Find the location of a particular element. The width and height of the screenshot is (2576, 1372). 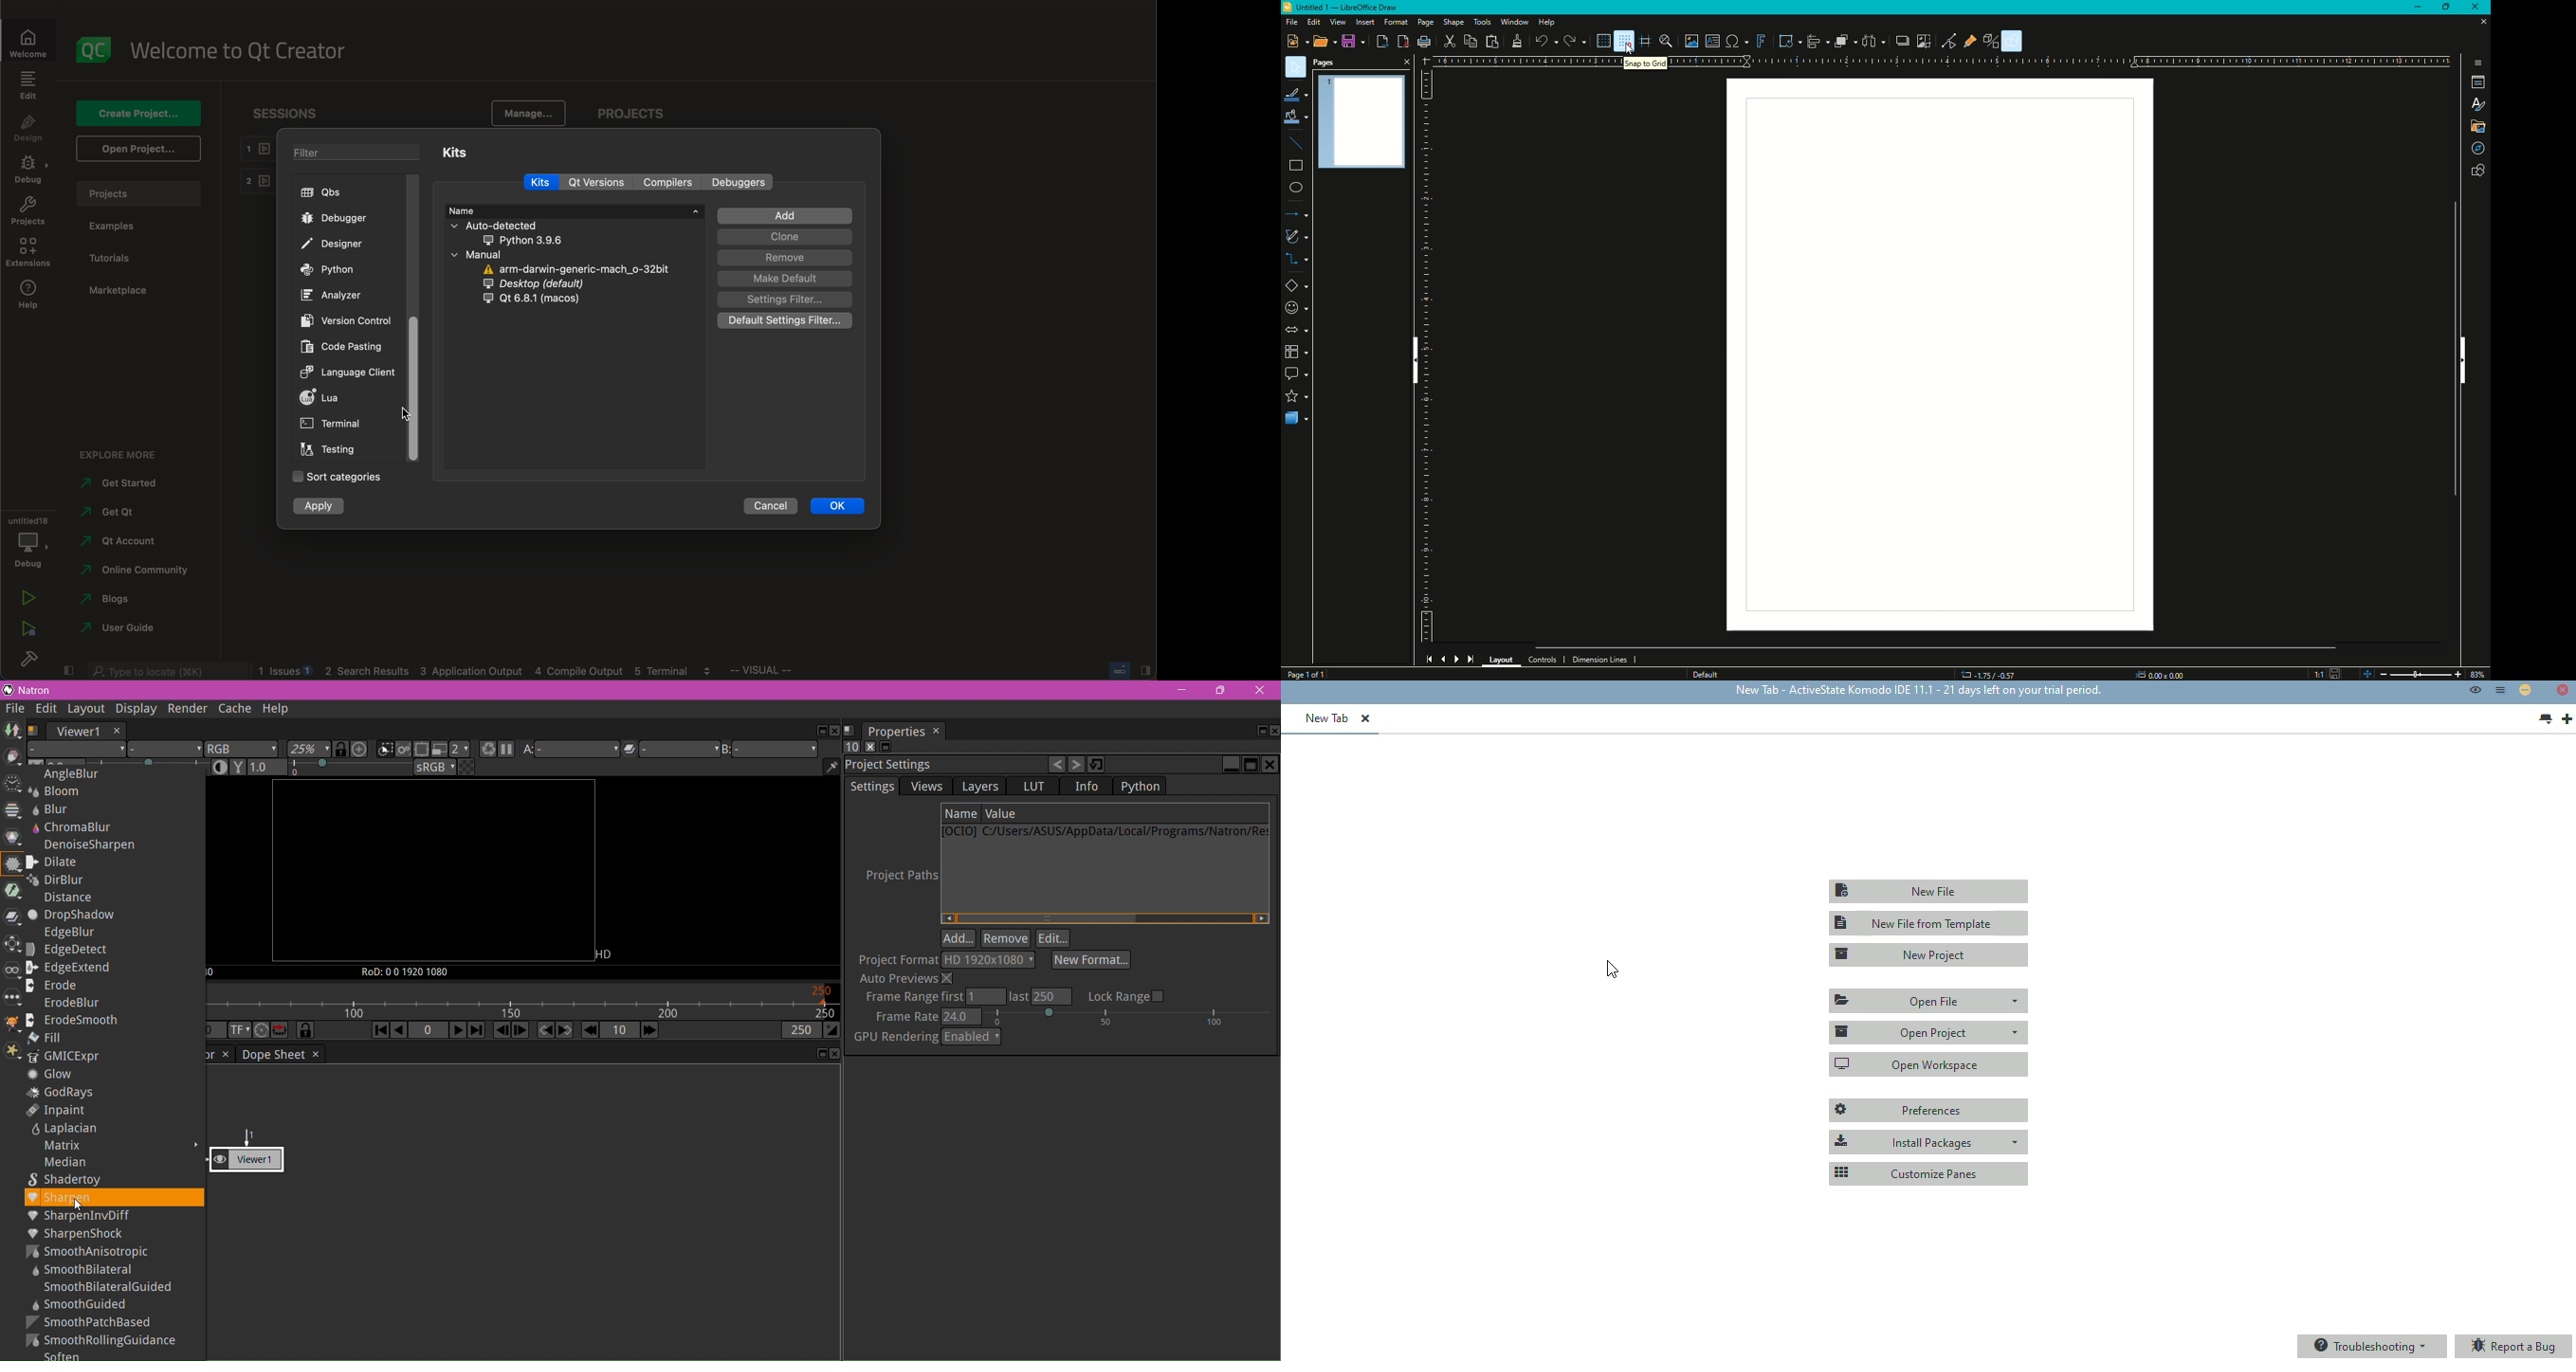

sessions is located at coordinates (280, 111).